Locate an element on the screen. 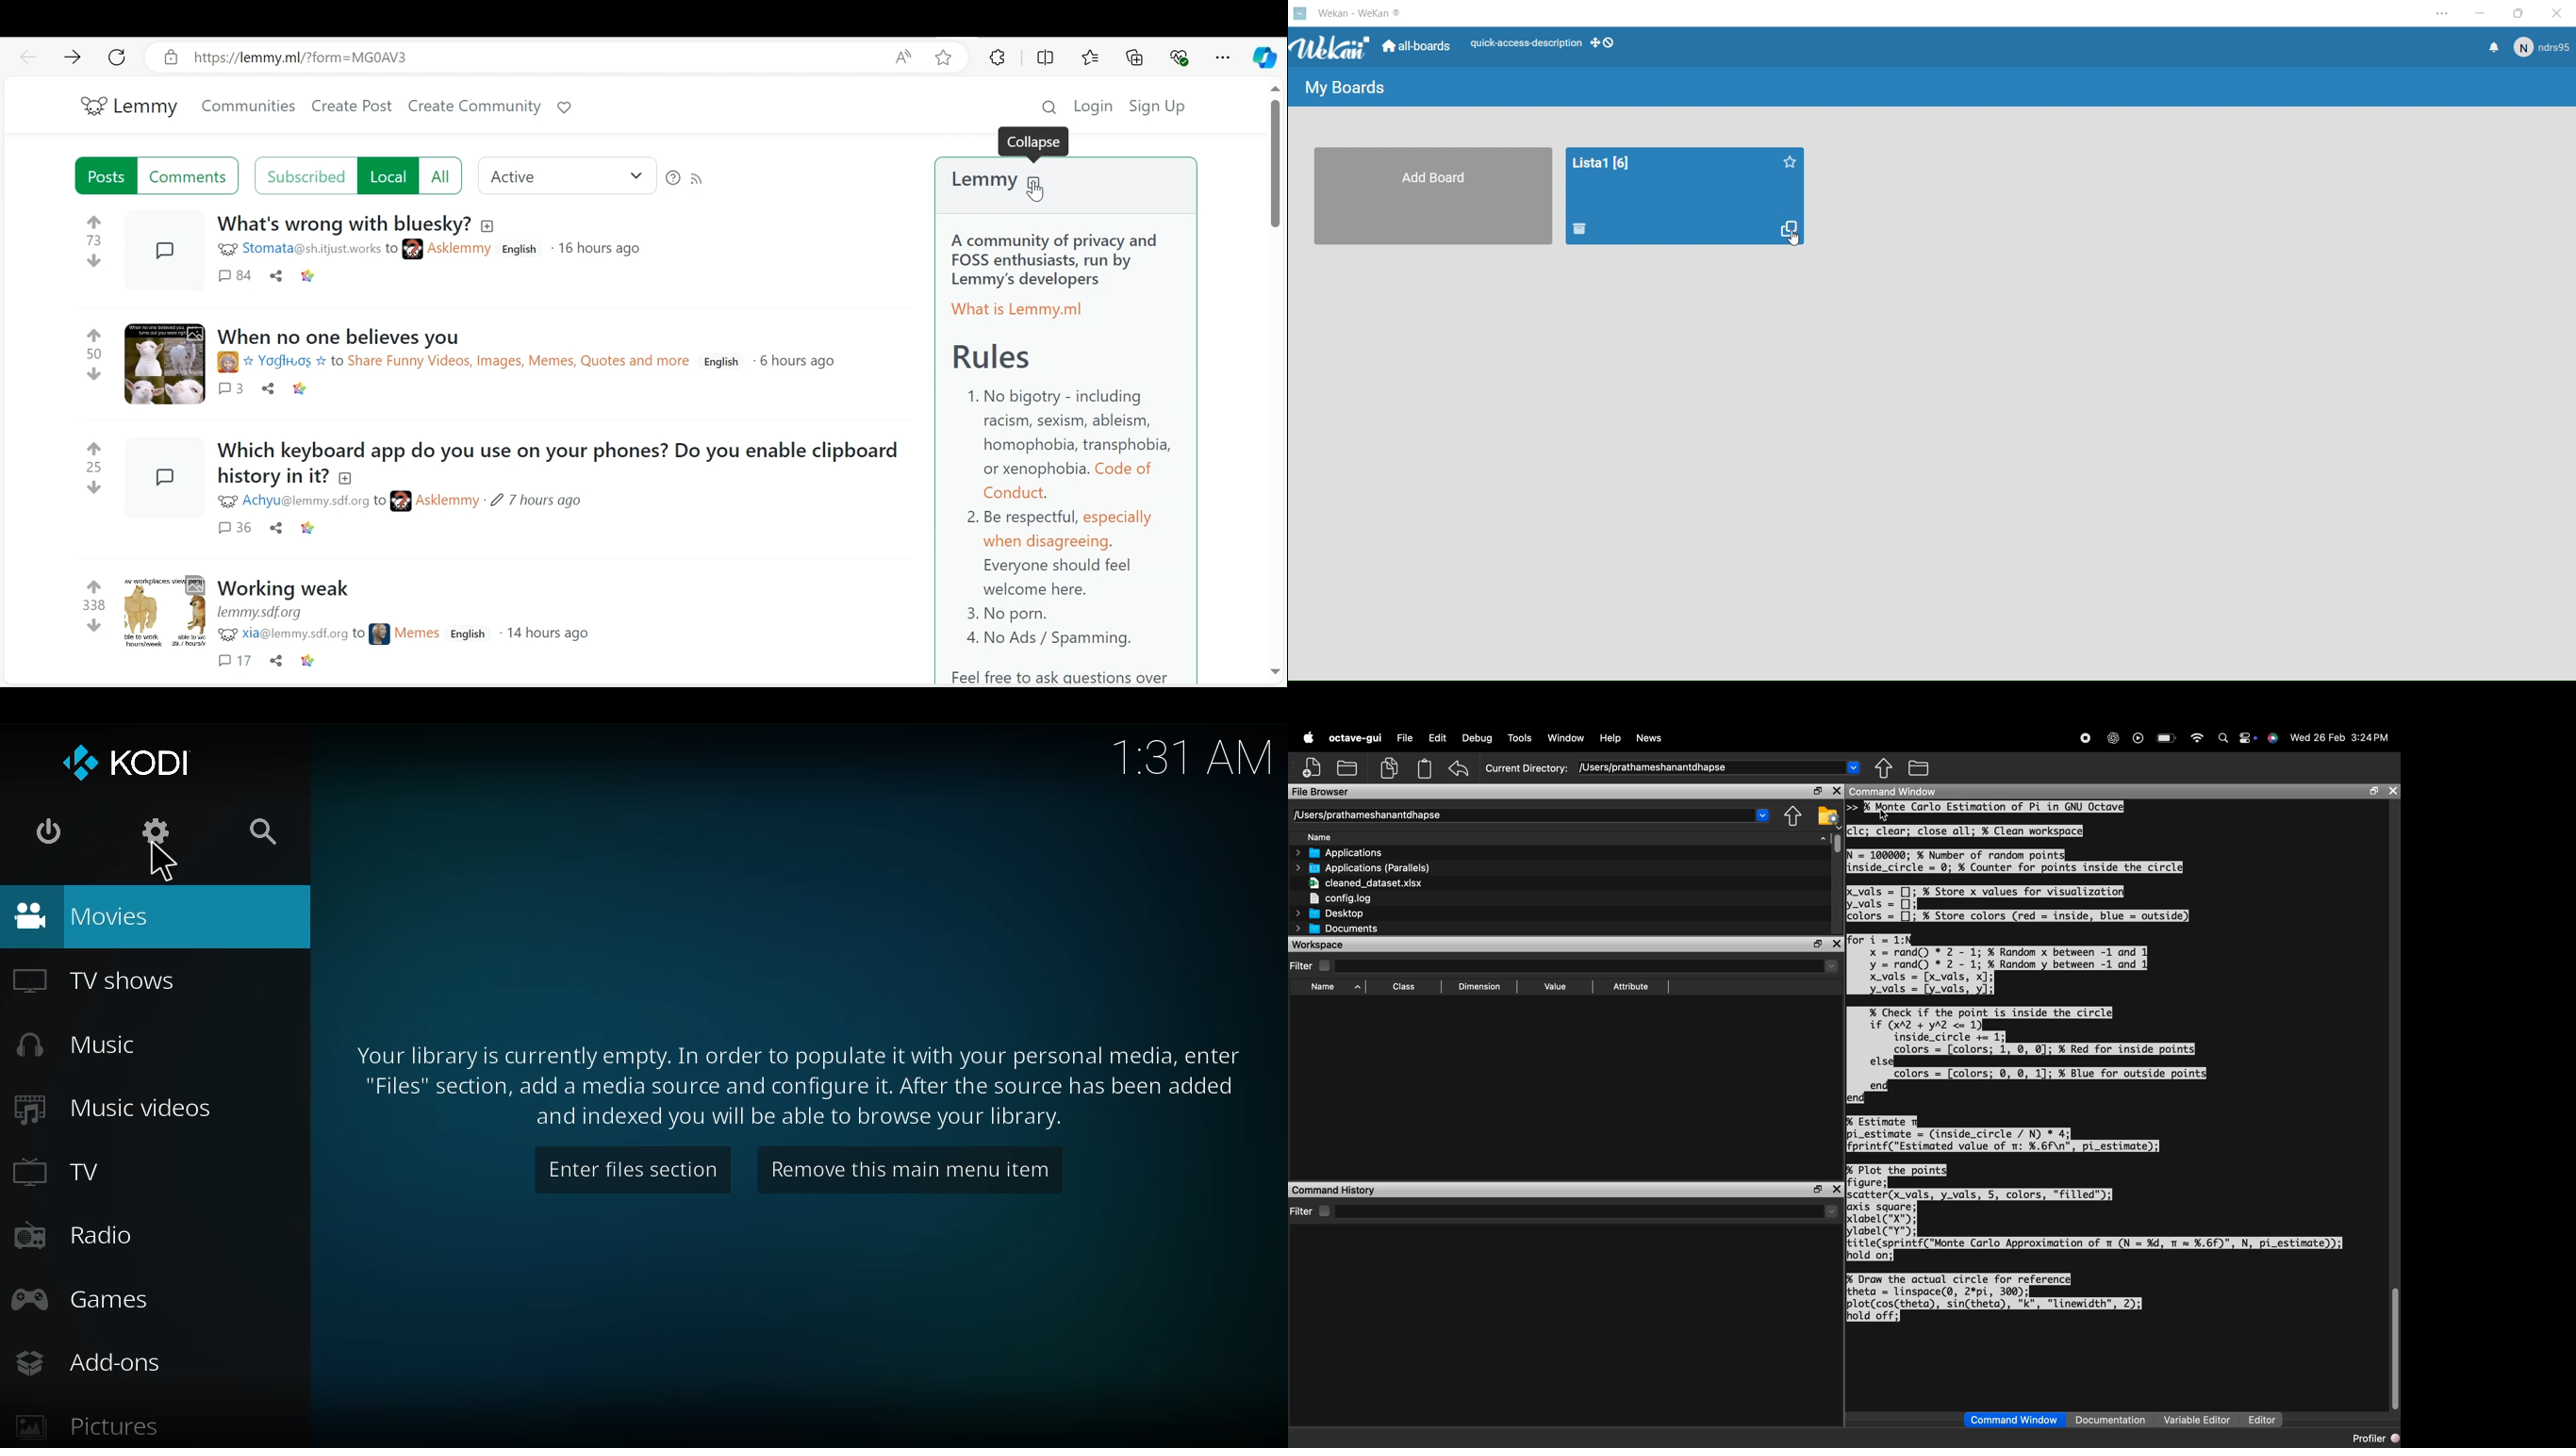  Time posted is located at coordinates (536, 501).